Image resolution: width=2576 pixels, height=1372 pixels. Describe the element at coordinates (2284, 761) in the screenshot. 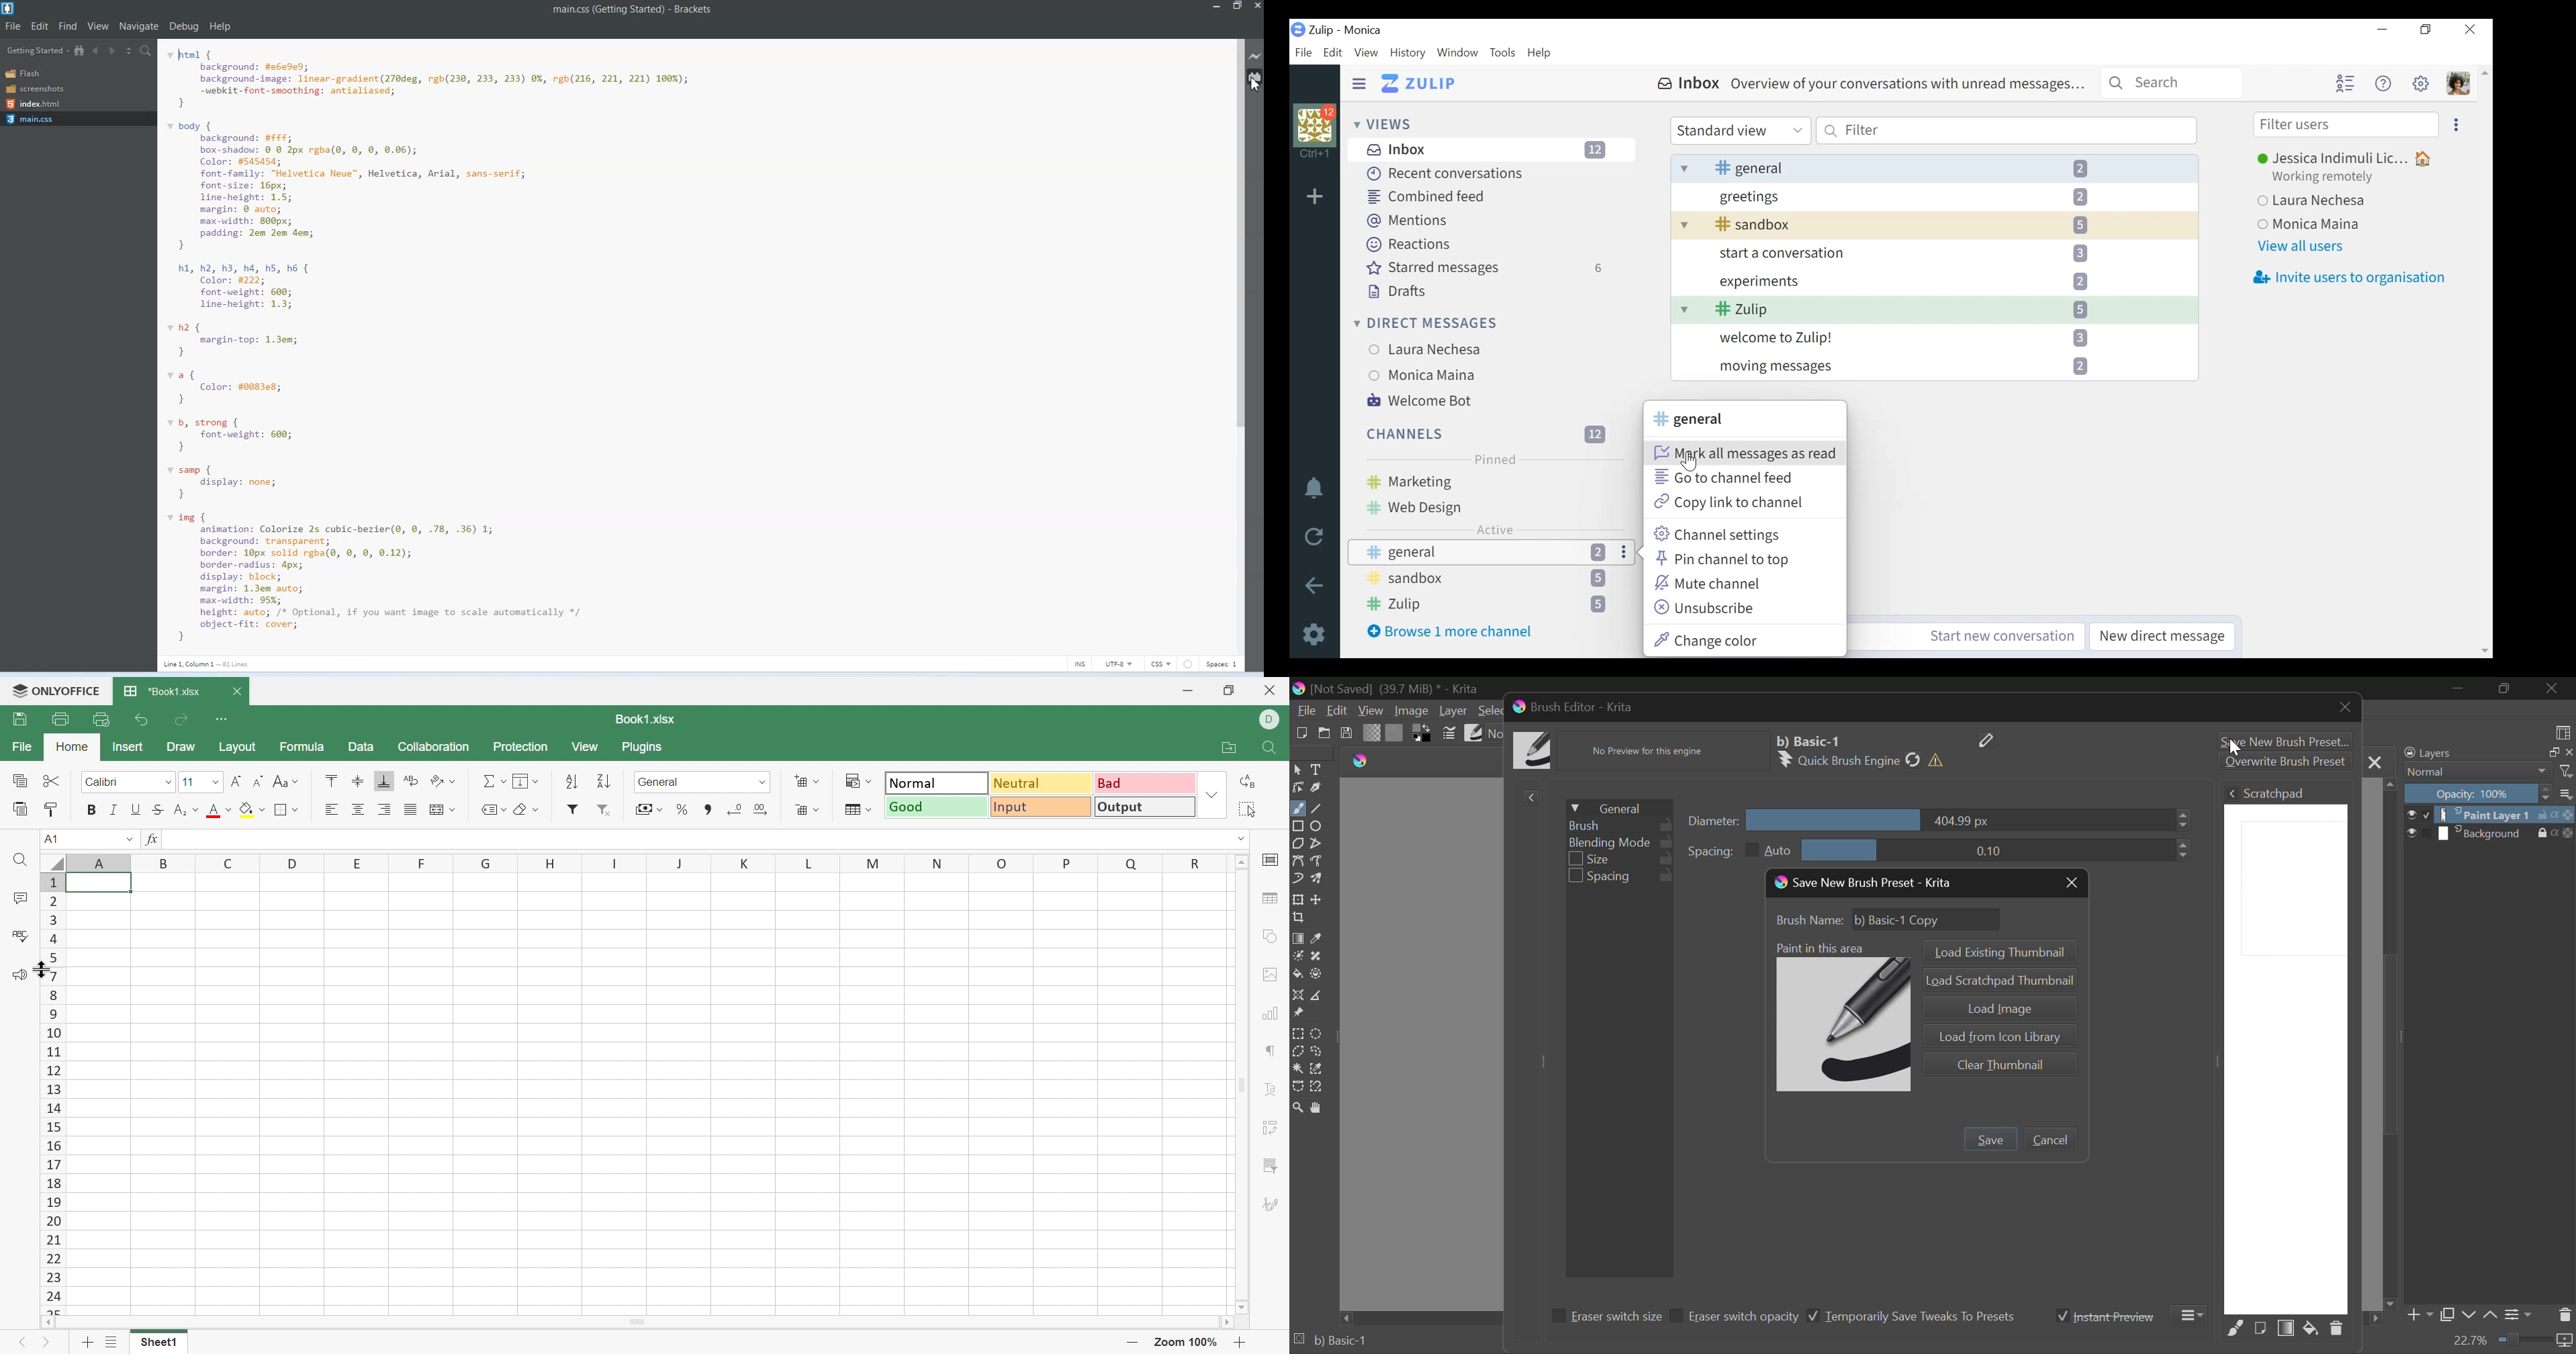

I see `Overwrite Brush Preset` at that location.